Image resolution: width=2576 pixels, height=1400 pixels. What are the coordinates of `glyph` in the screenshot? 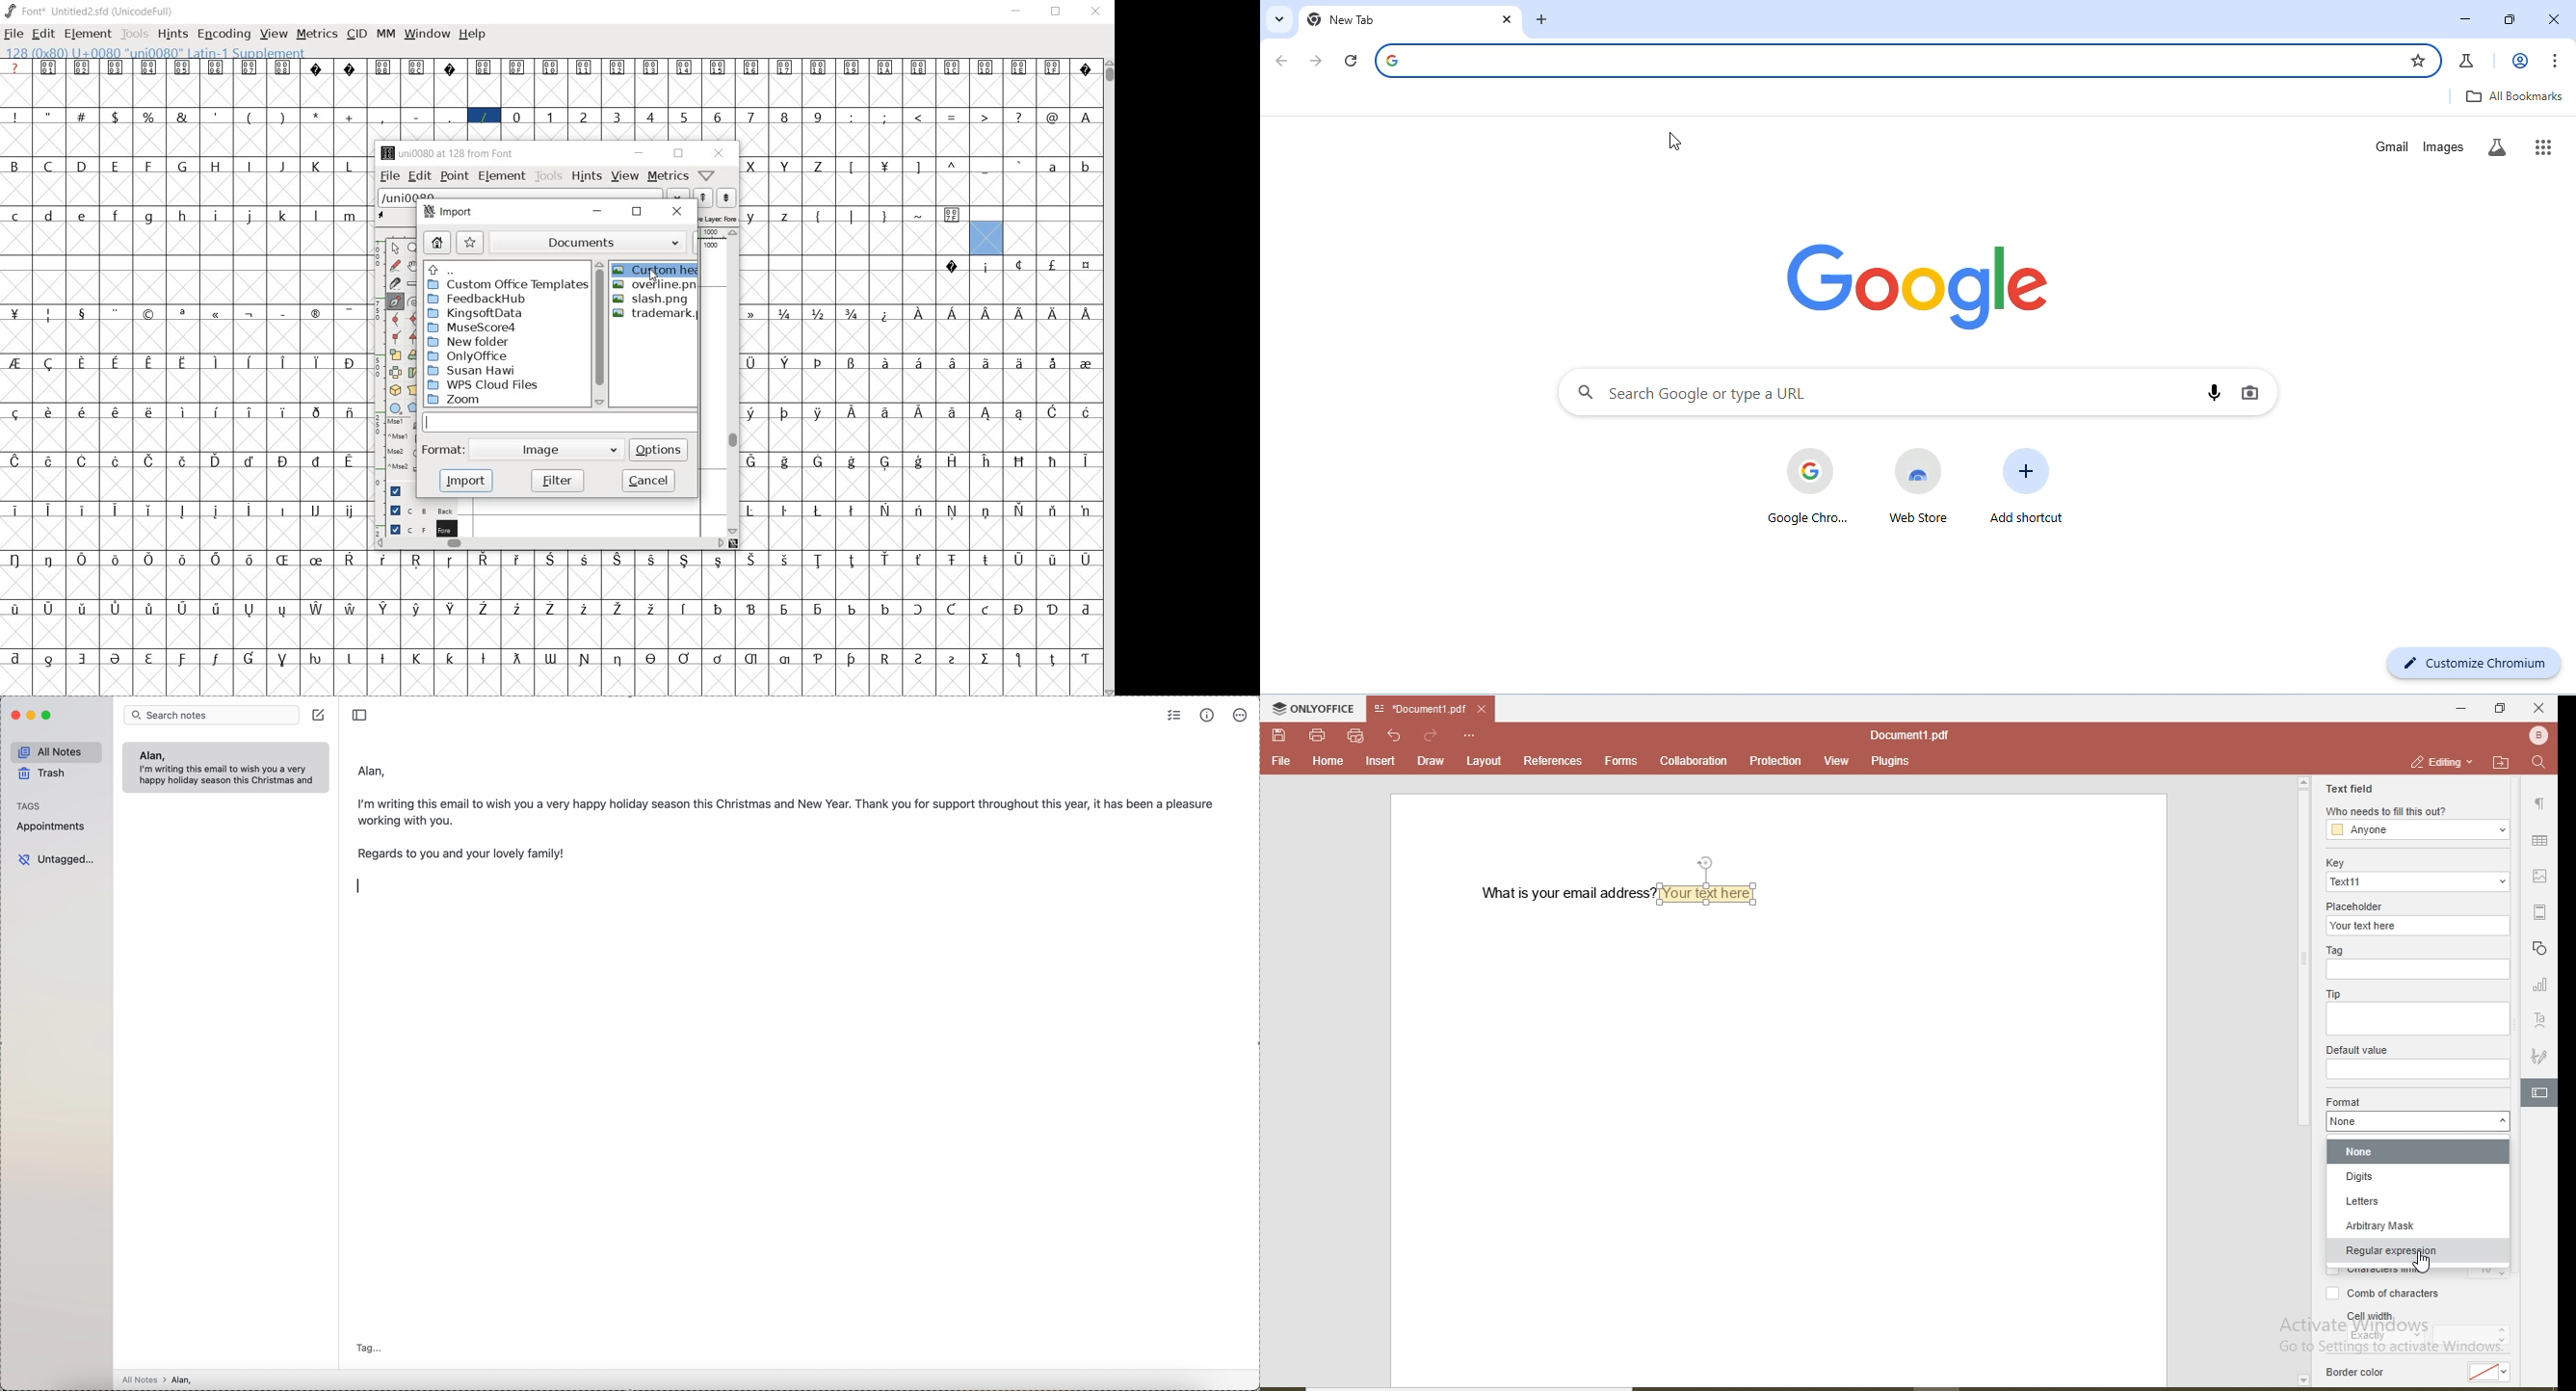 It's located at (316, 115).